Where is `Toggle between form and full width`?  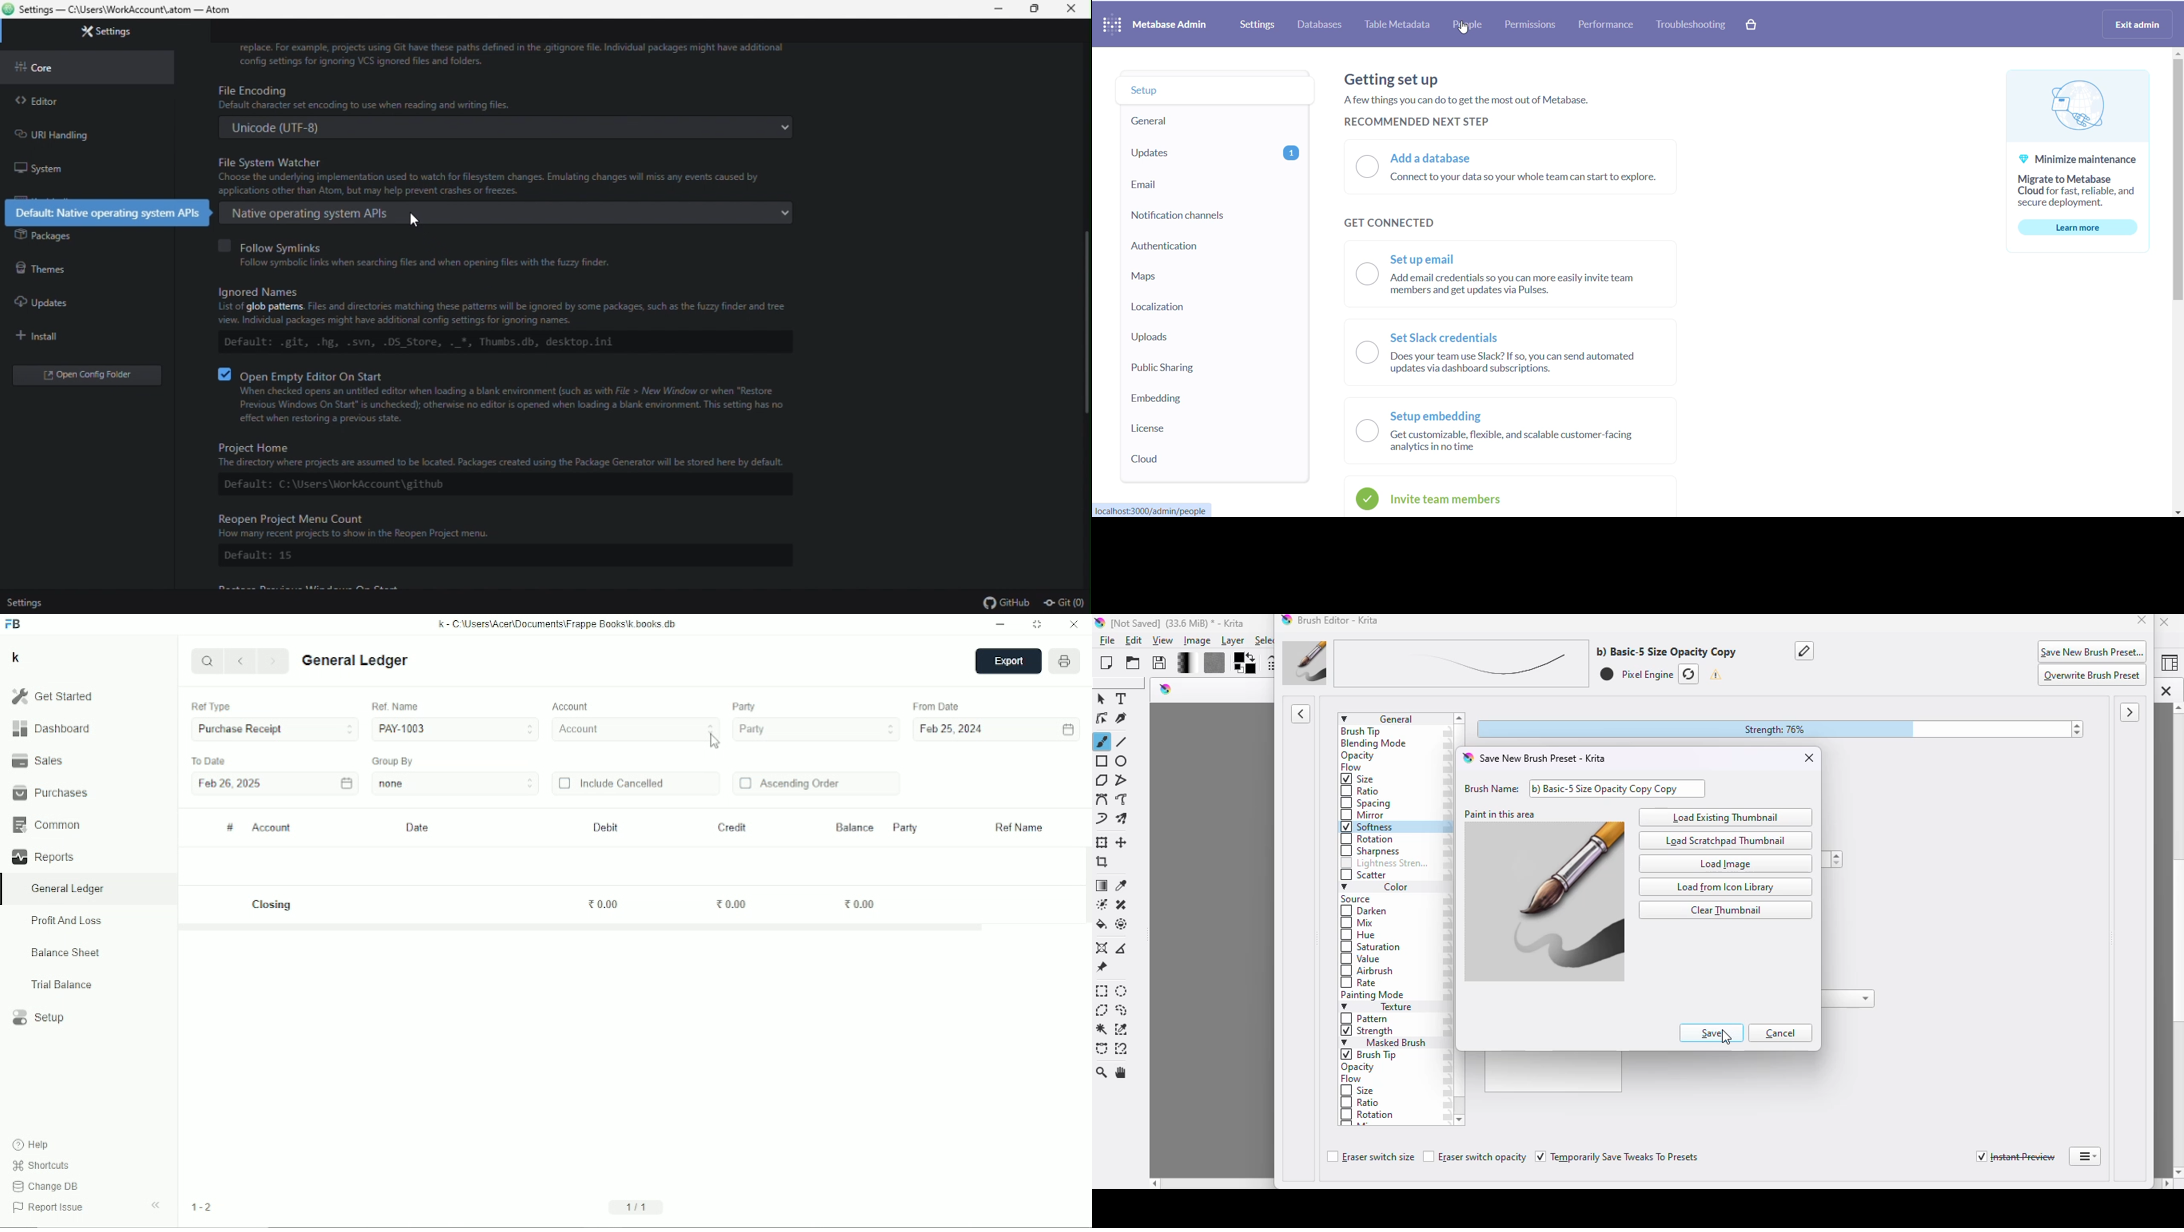
Toggle between form and full width is located at coordinates (1037, 625).